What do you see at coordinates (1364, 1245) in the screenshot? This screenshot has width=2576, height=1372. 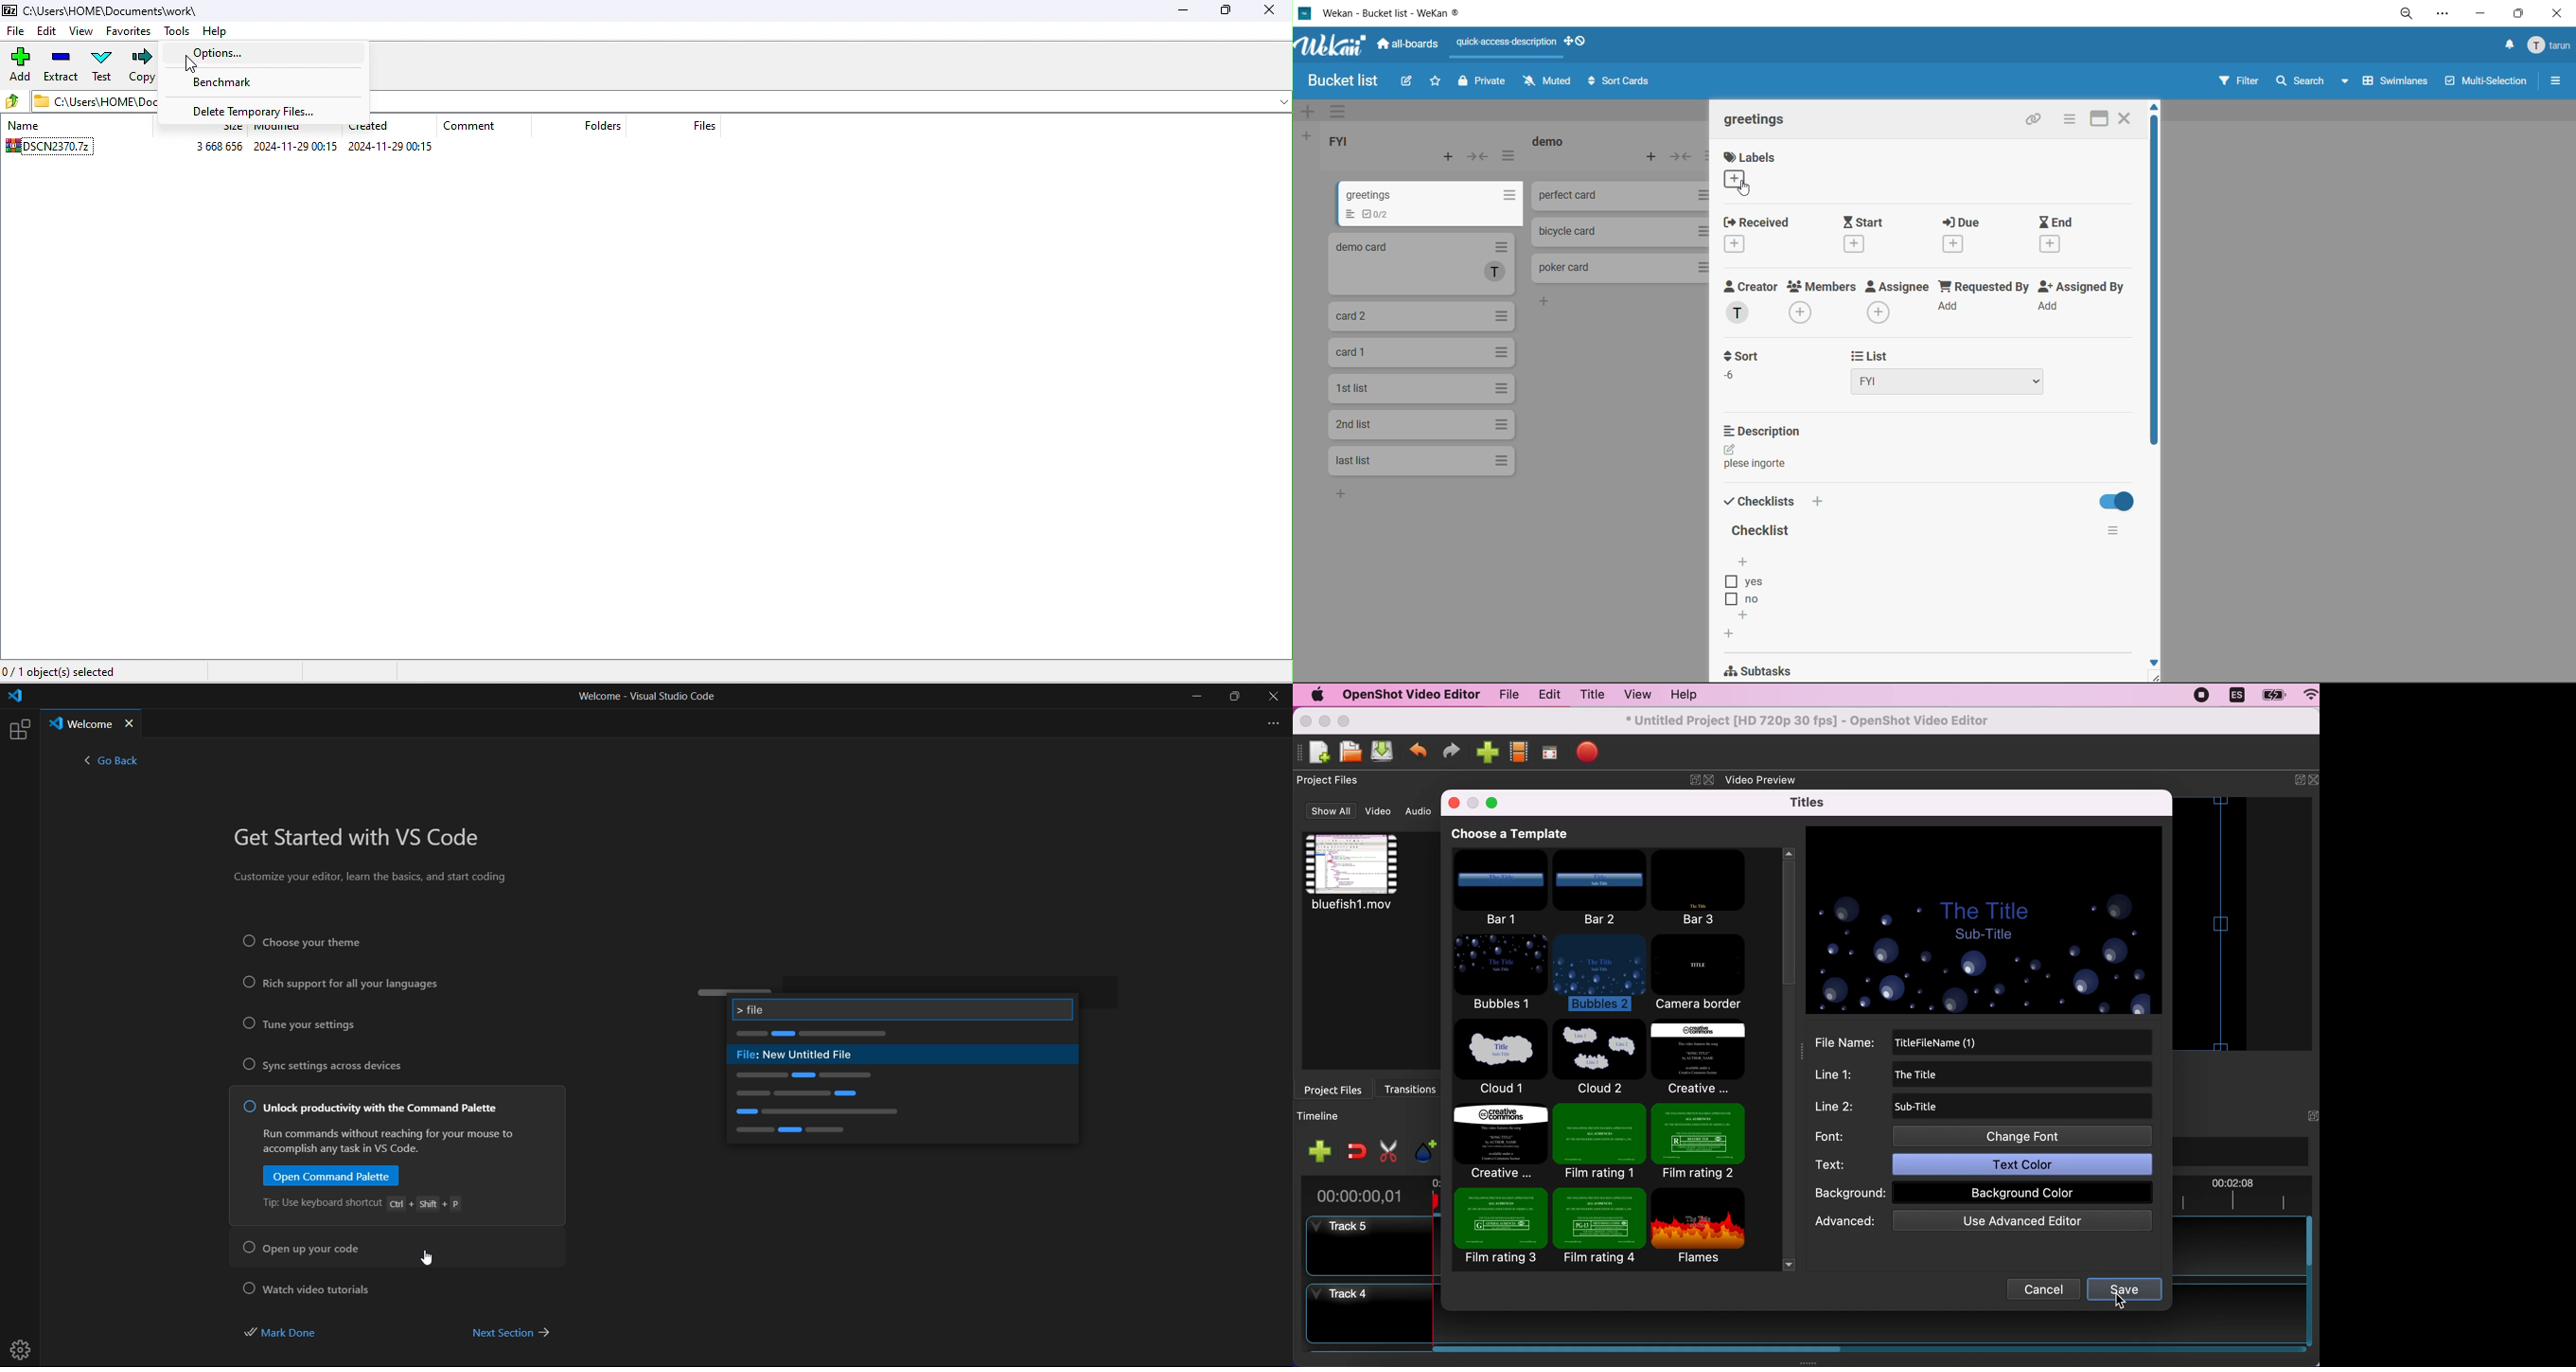 I see `track 5` at bounding box center [1364, 1245].